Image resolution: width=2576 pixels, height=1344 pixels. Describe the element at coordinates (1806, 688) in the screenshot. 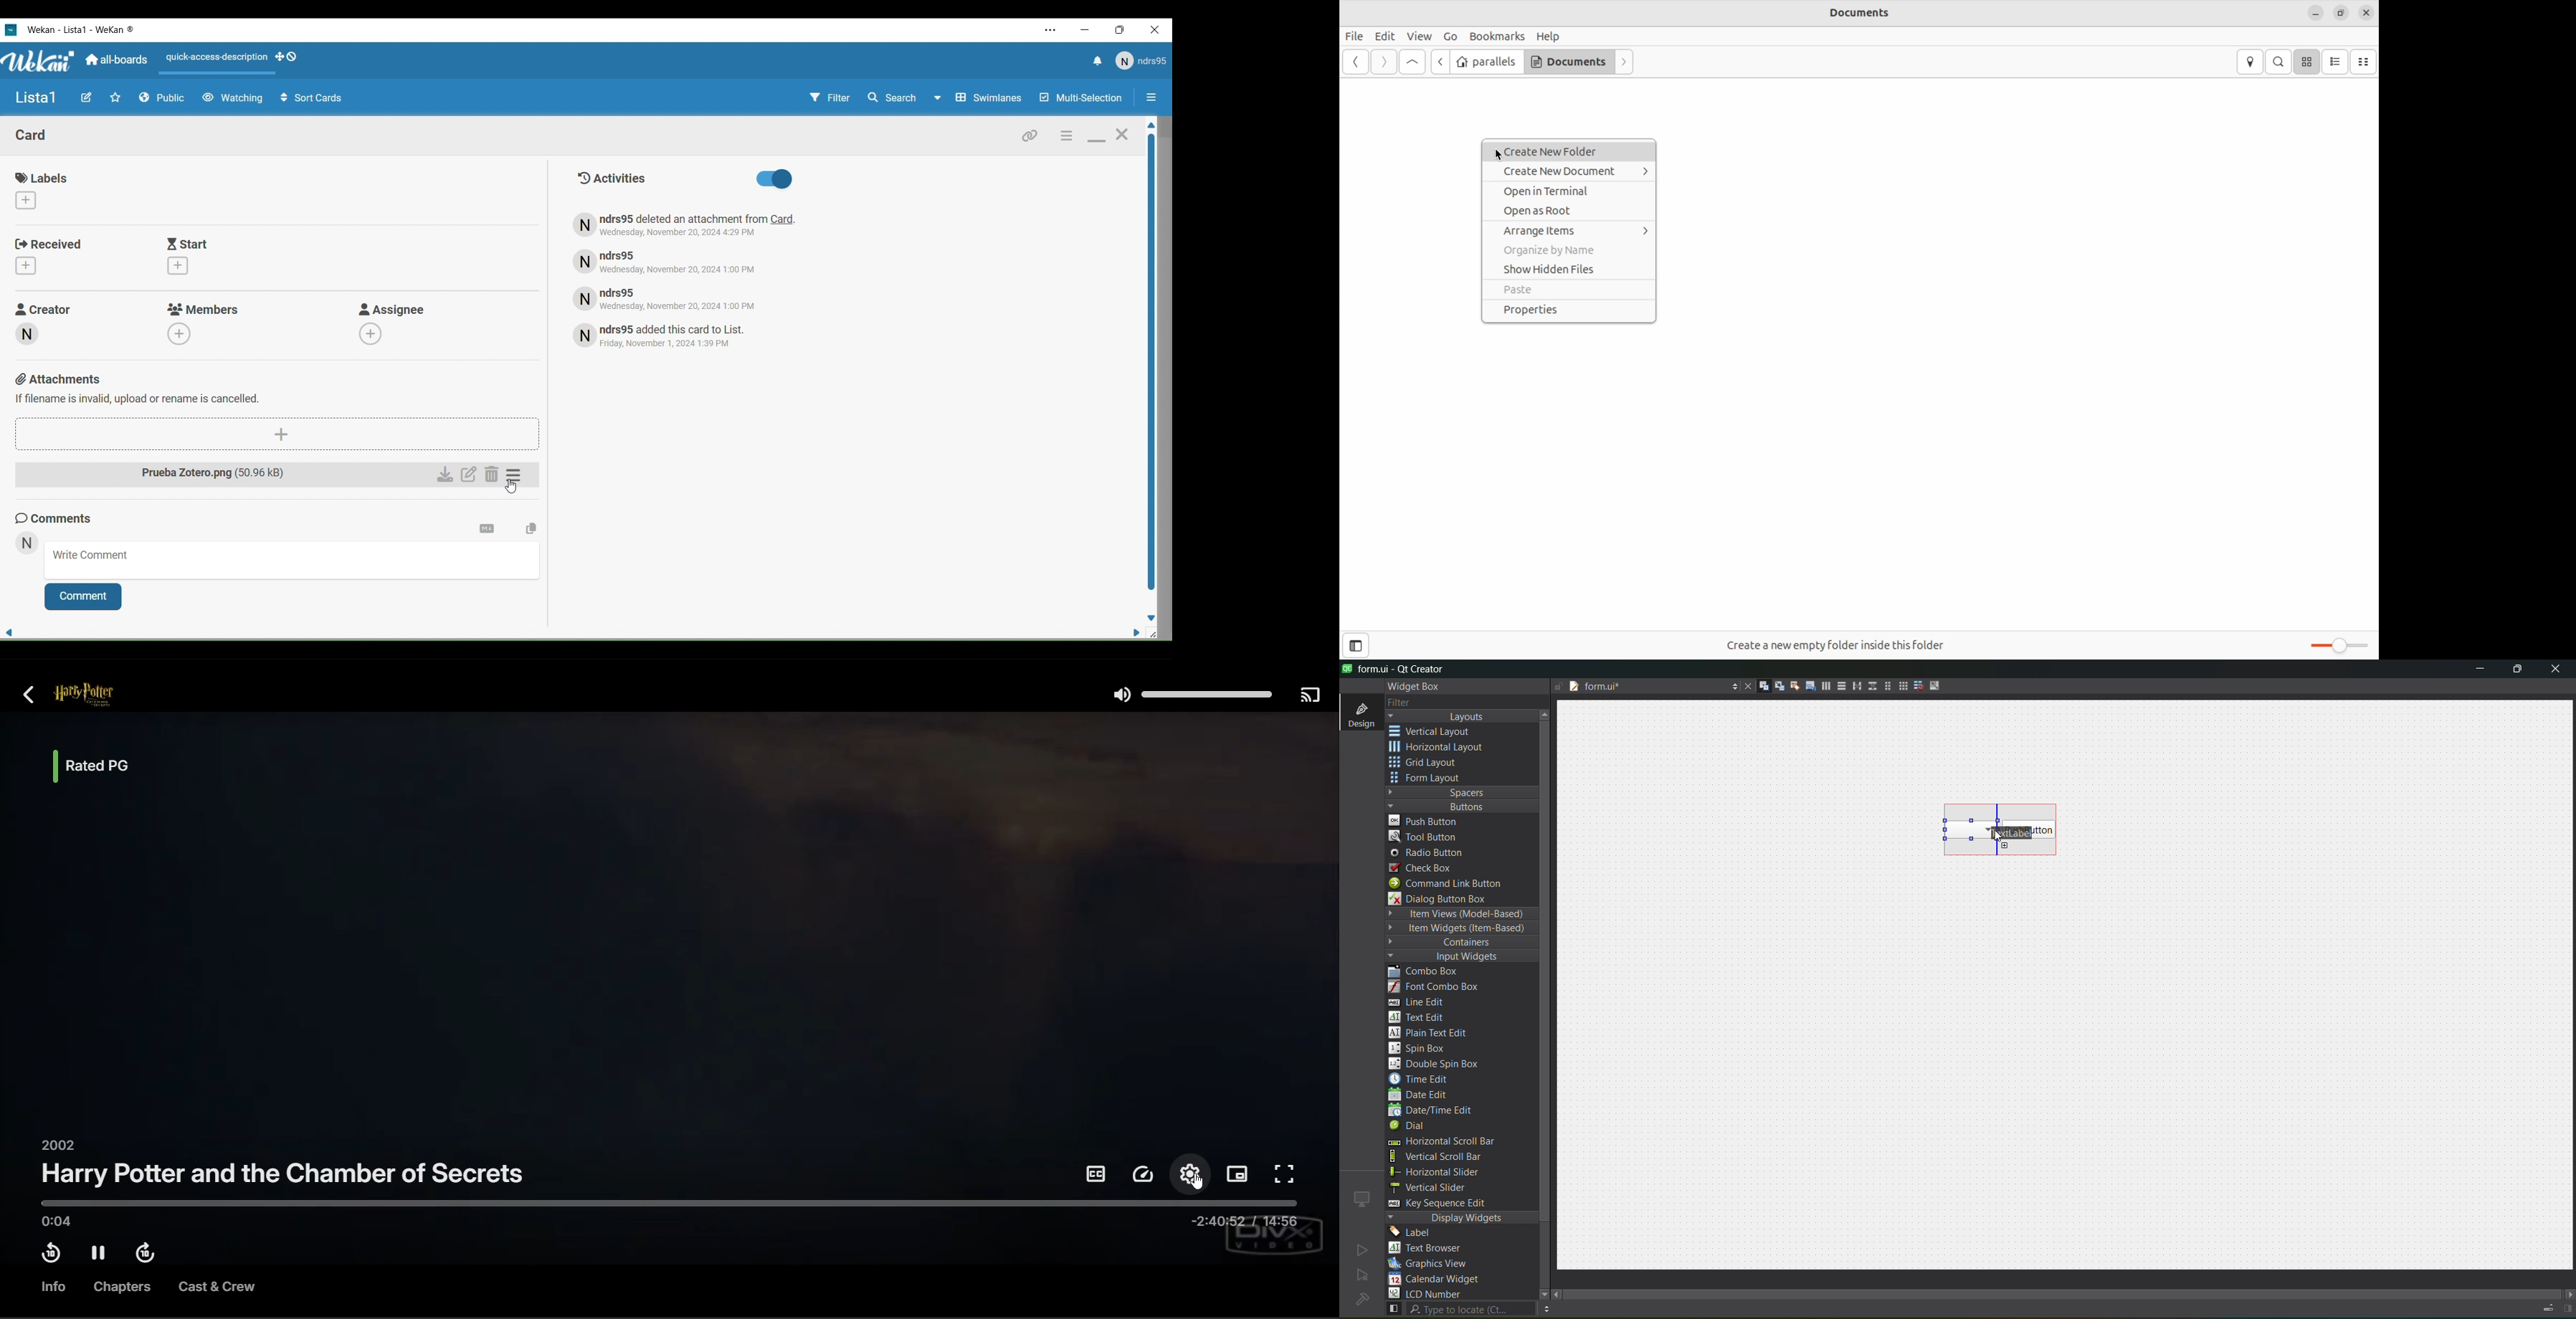

I see `edit tab` at that location.